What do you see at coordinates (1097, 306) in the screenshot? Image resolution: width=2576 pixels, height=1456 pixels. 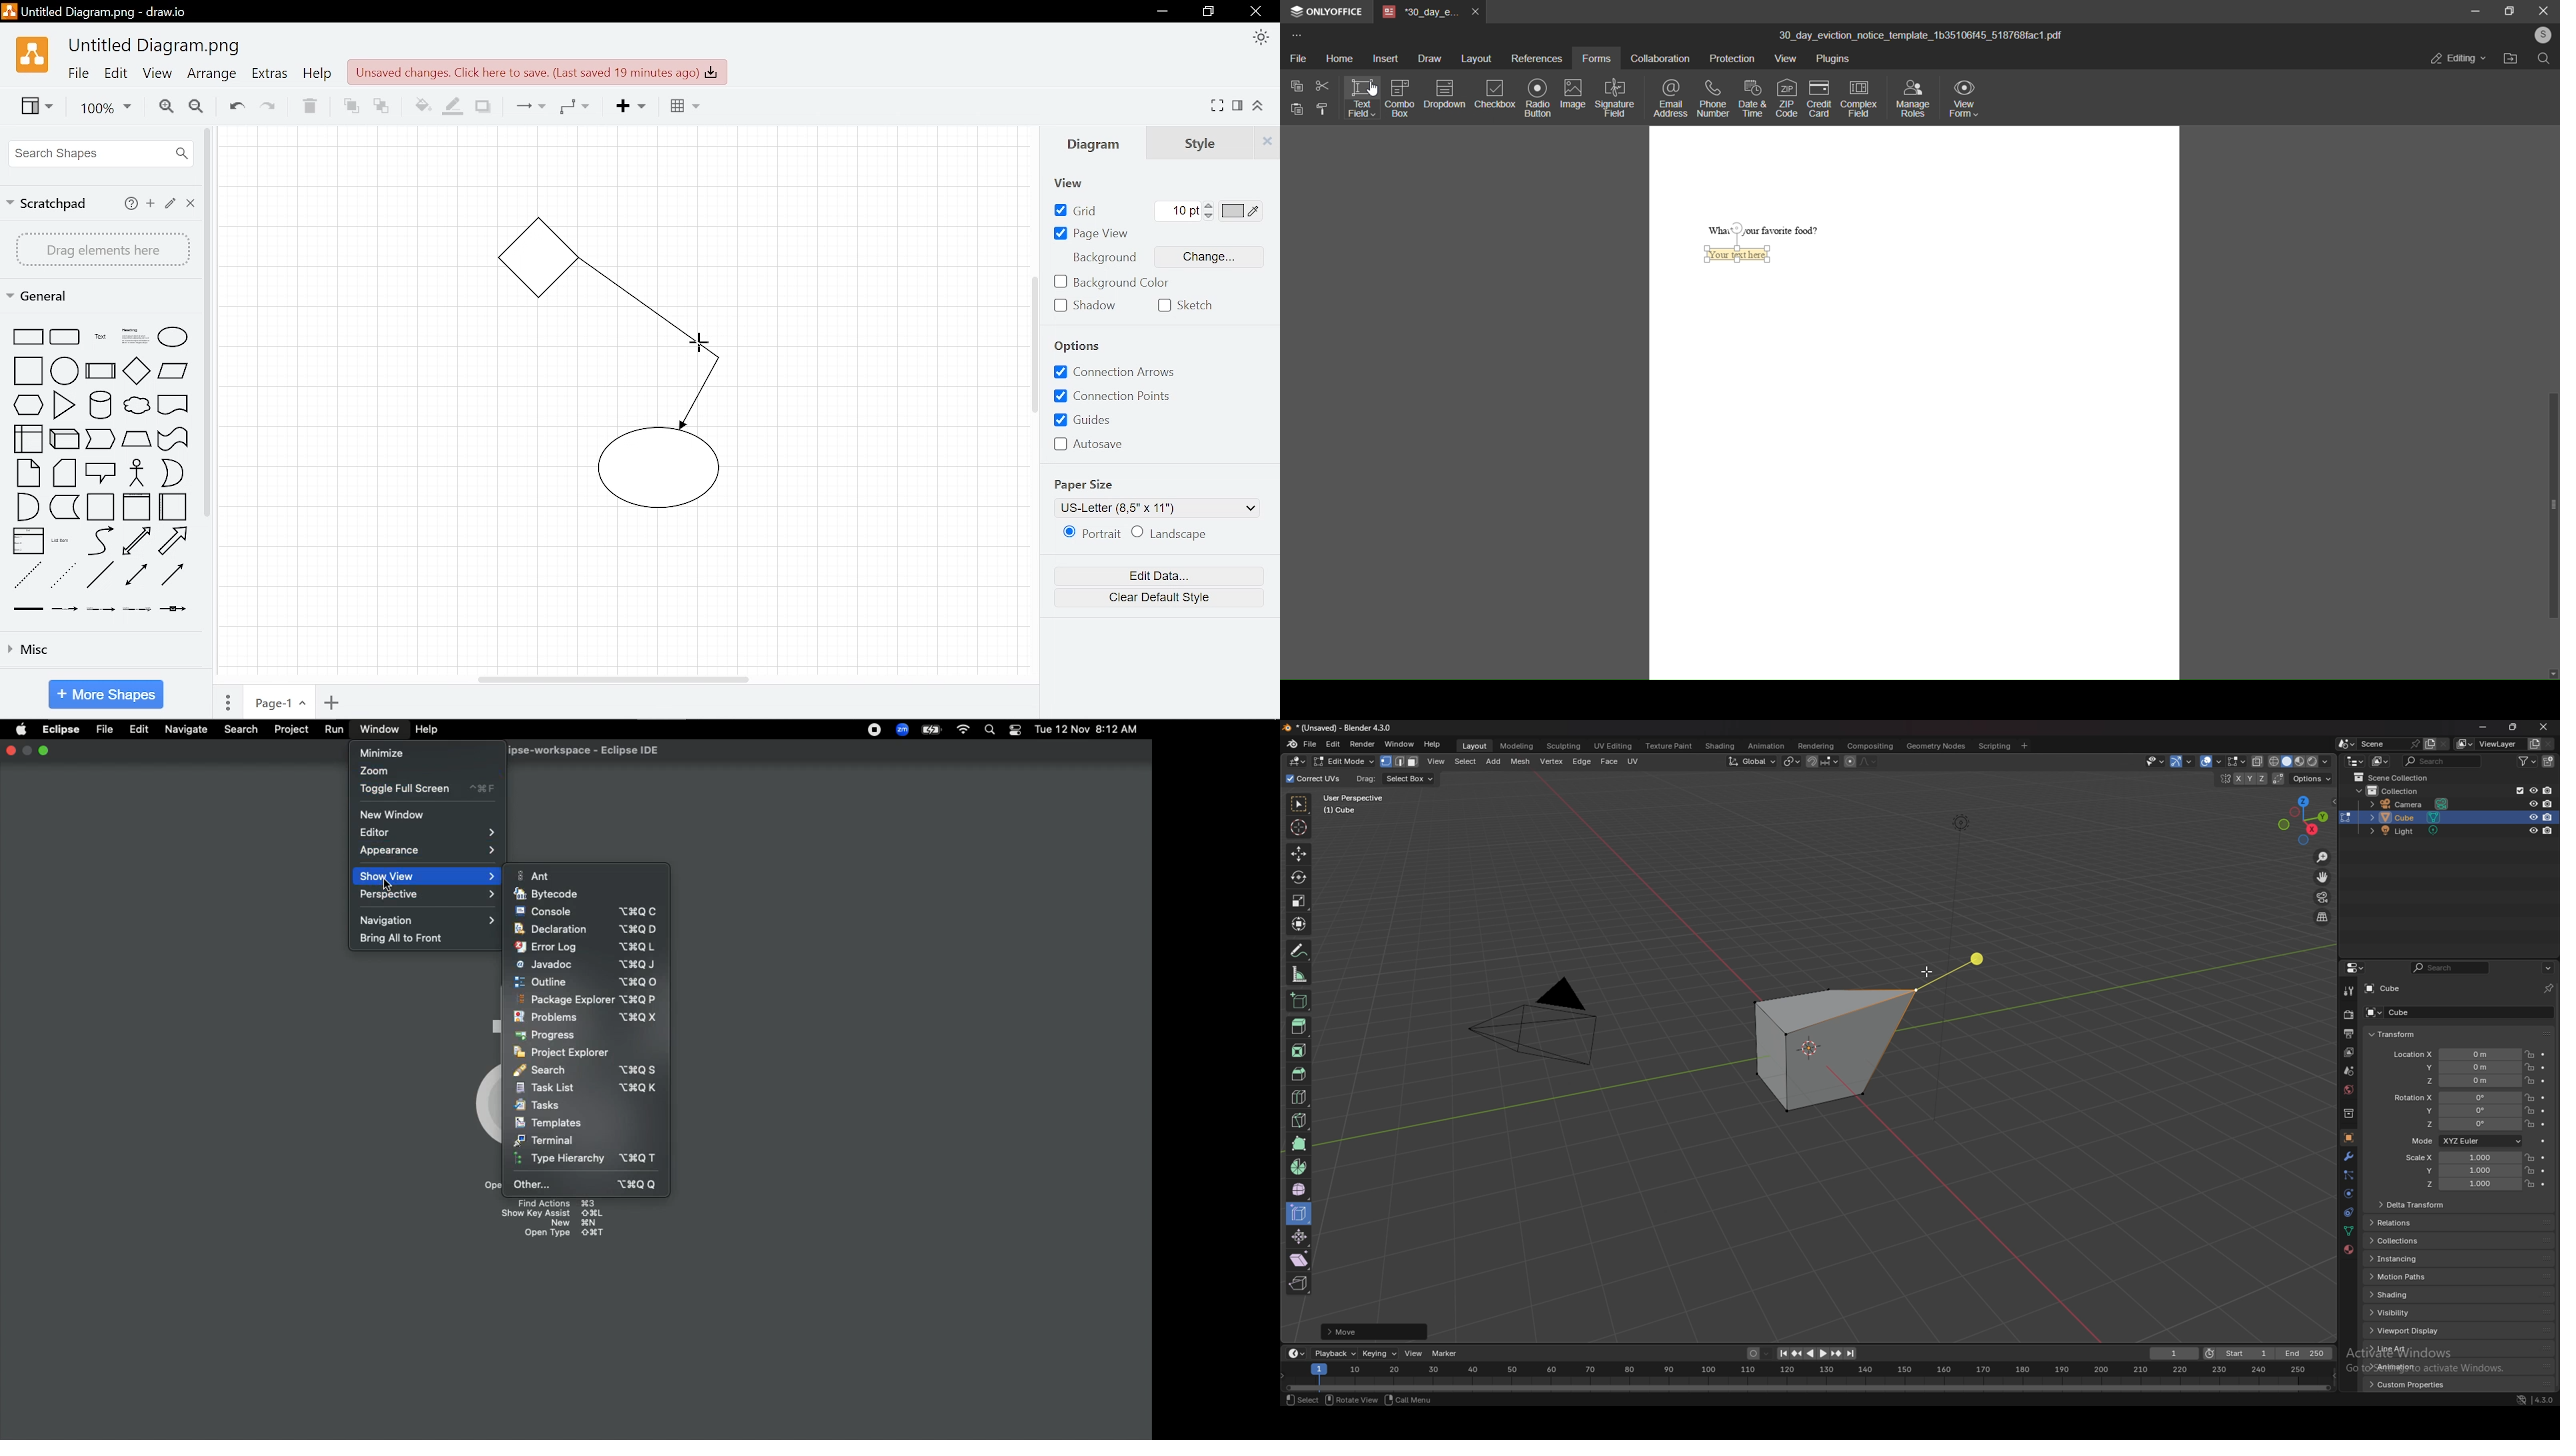 I see `Shadow` at bounding box center [1097, 306].